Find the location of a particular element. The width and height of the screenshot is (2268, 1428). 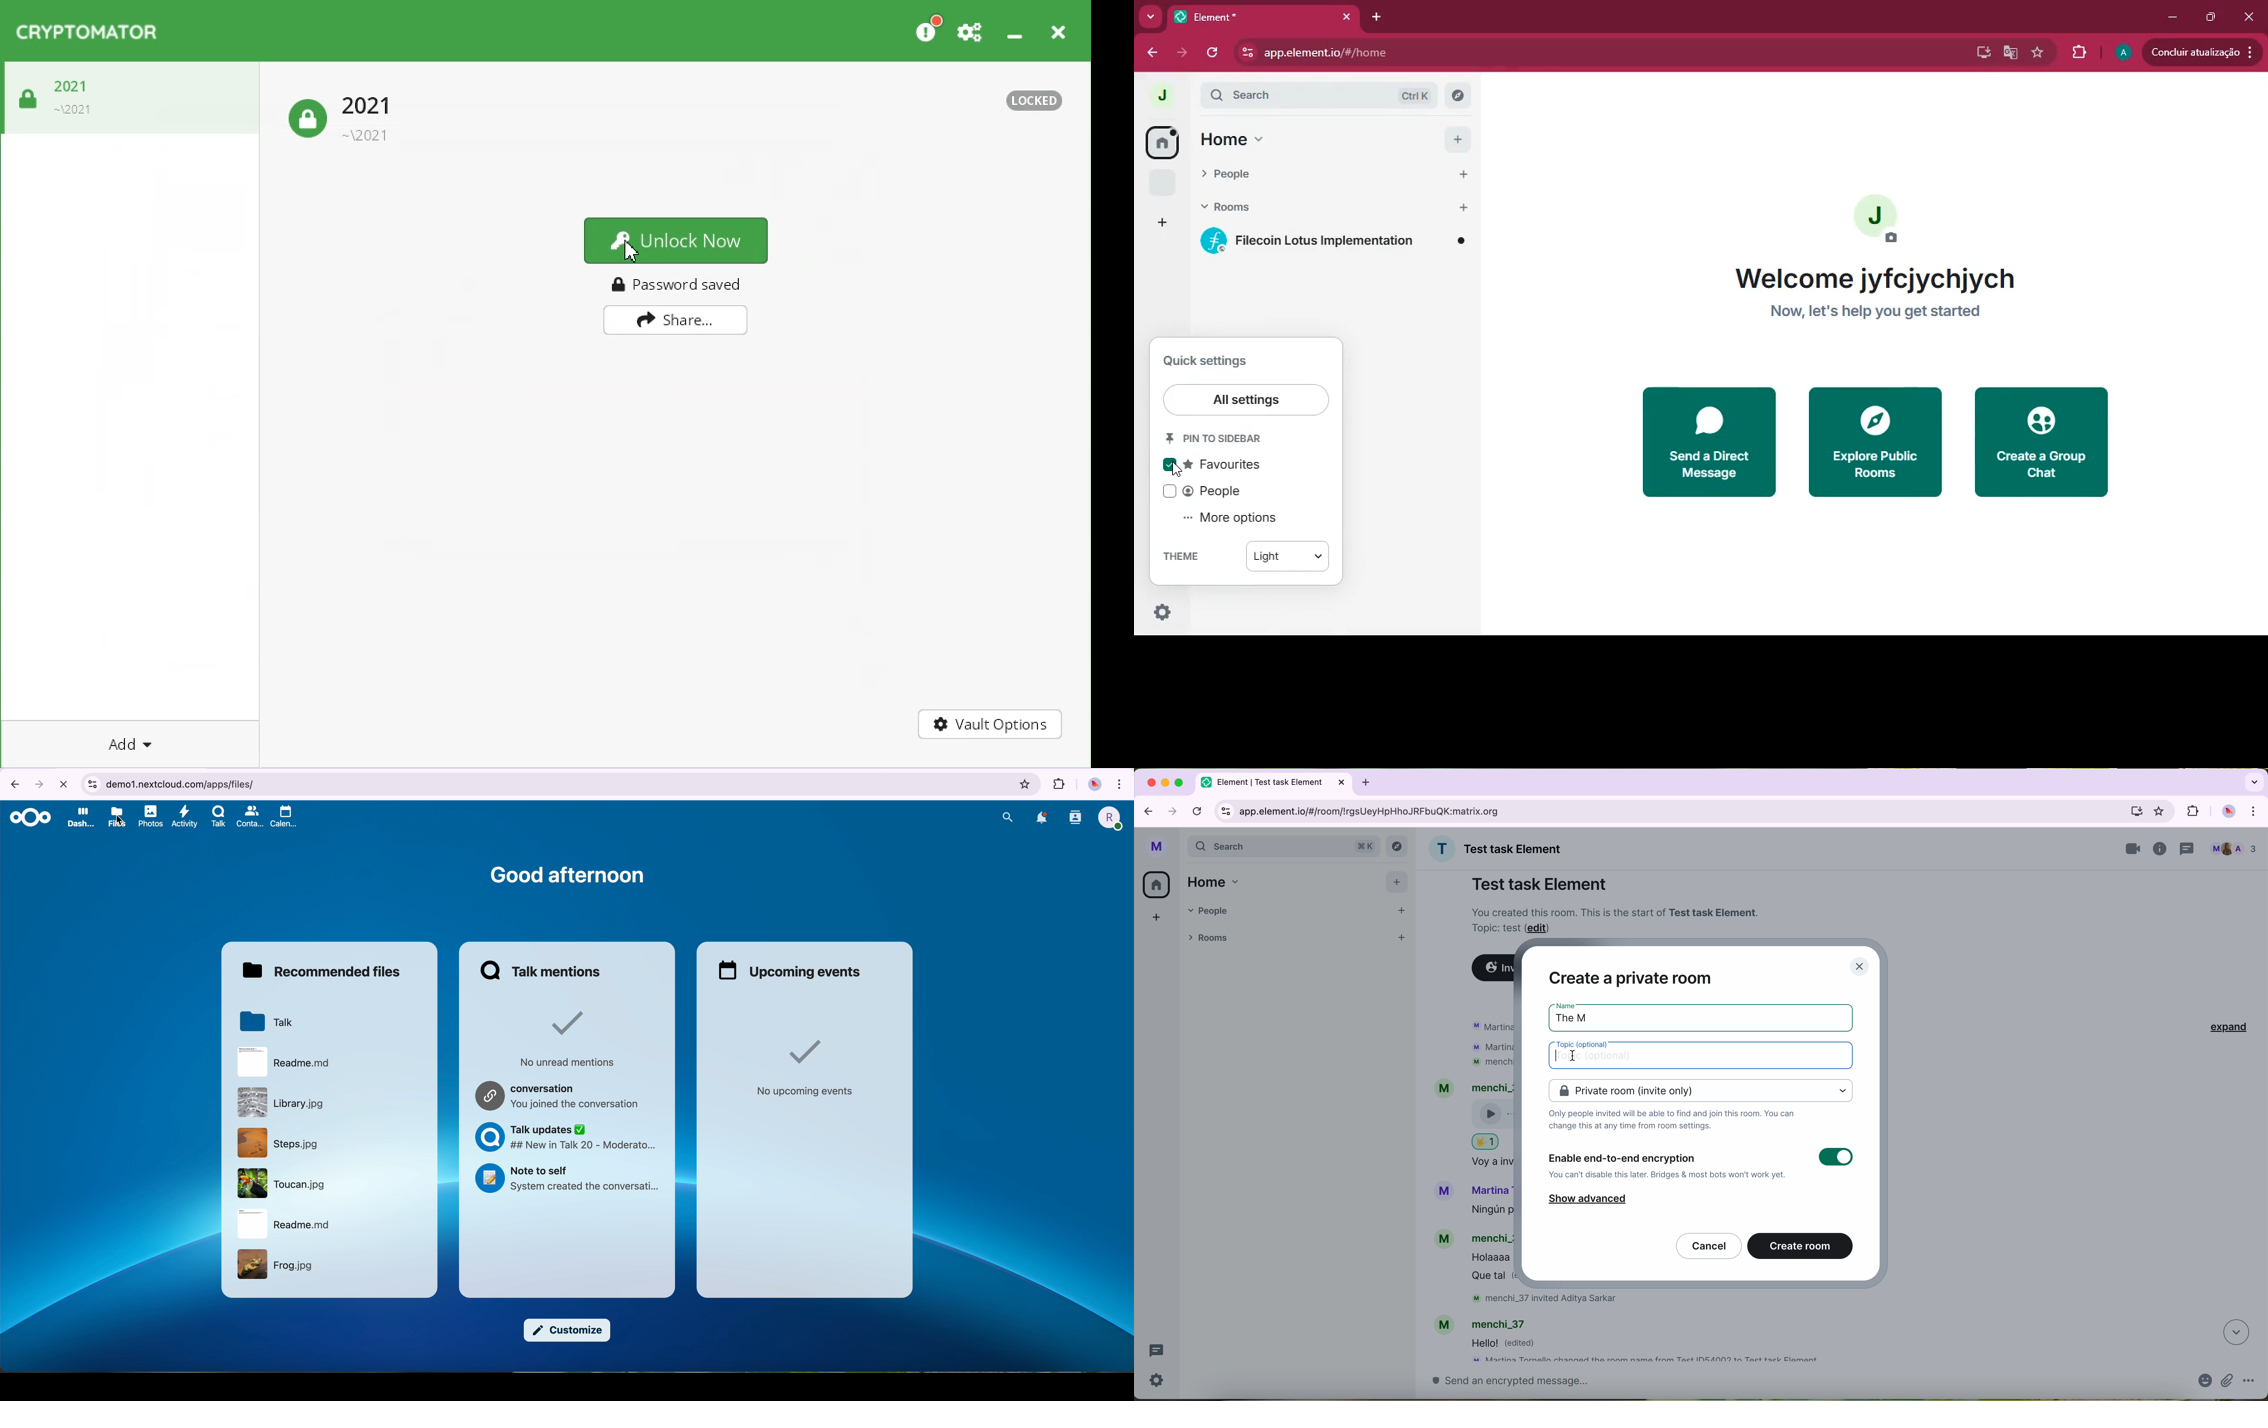

extensions is located at coordinates (1059, 785).